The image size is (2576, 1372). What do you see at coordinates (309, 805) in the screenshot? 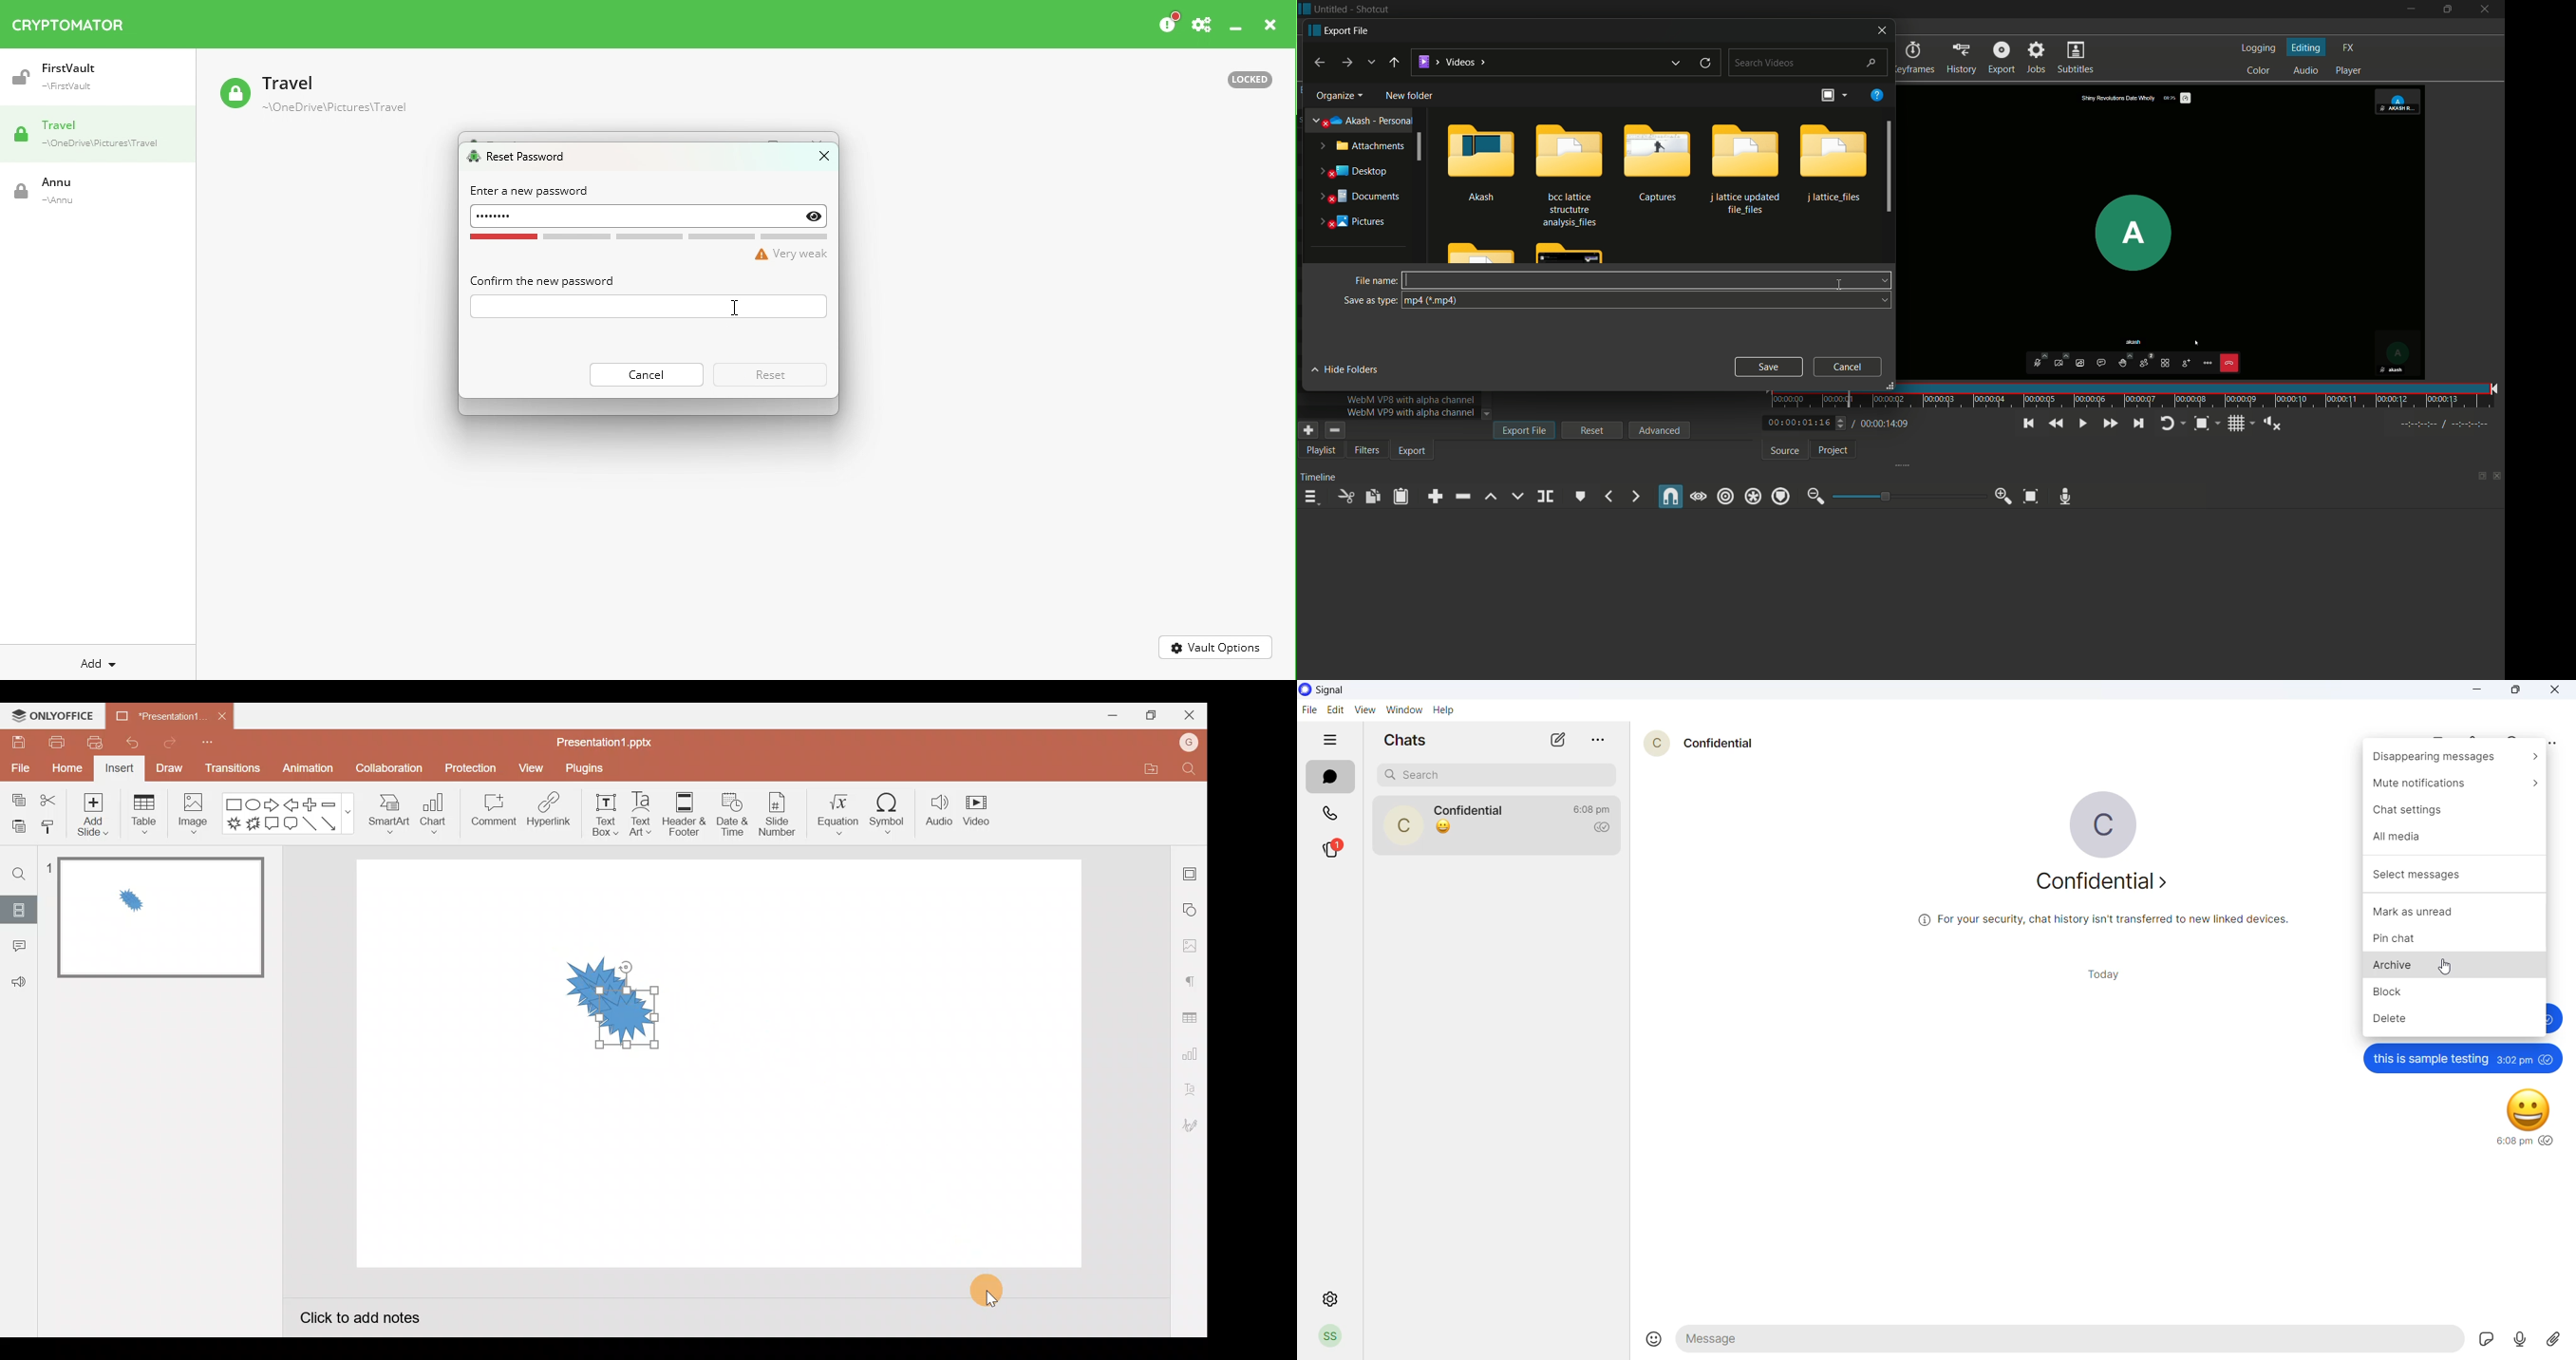
I see `Plus` at bounding box center [309, 805].